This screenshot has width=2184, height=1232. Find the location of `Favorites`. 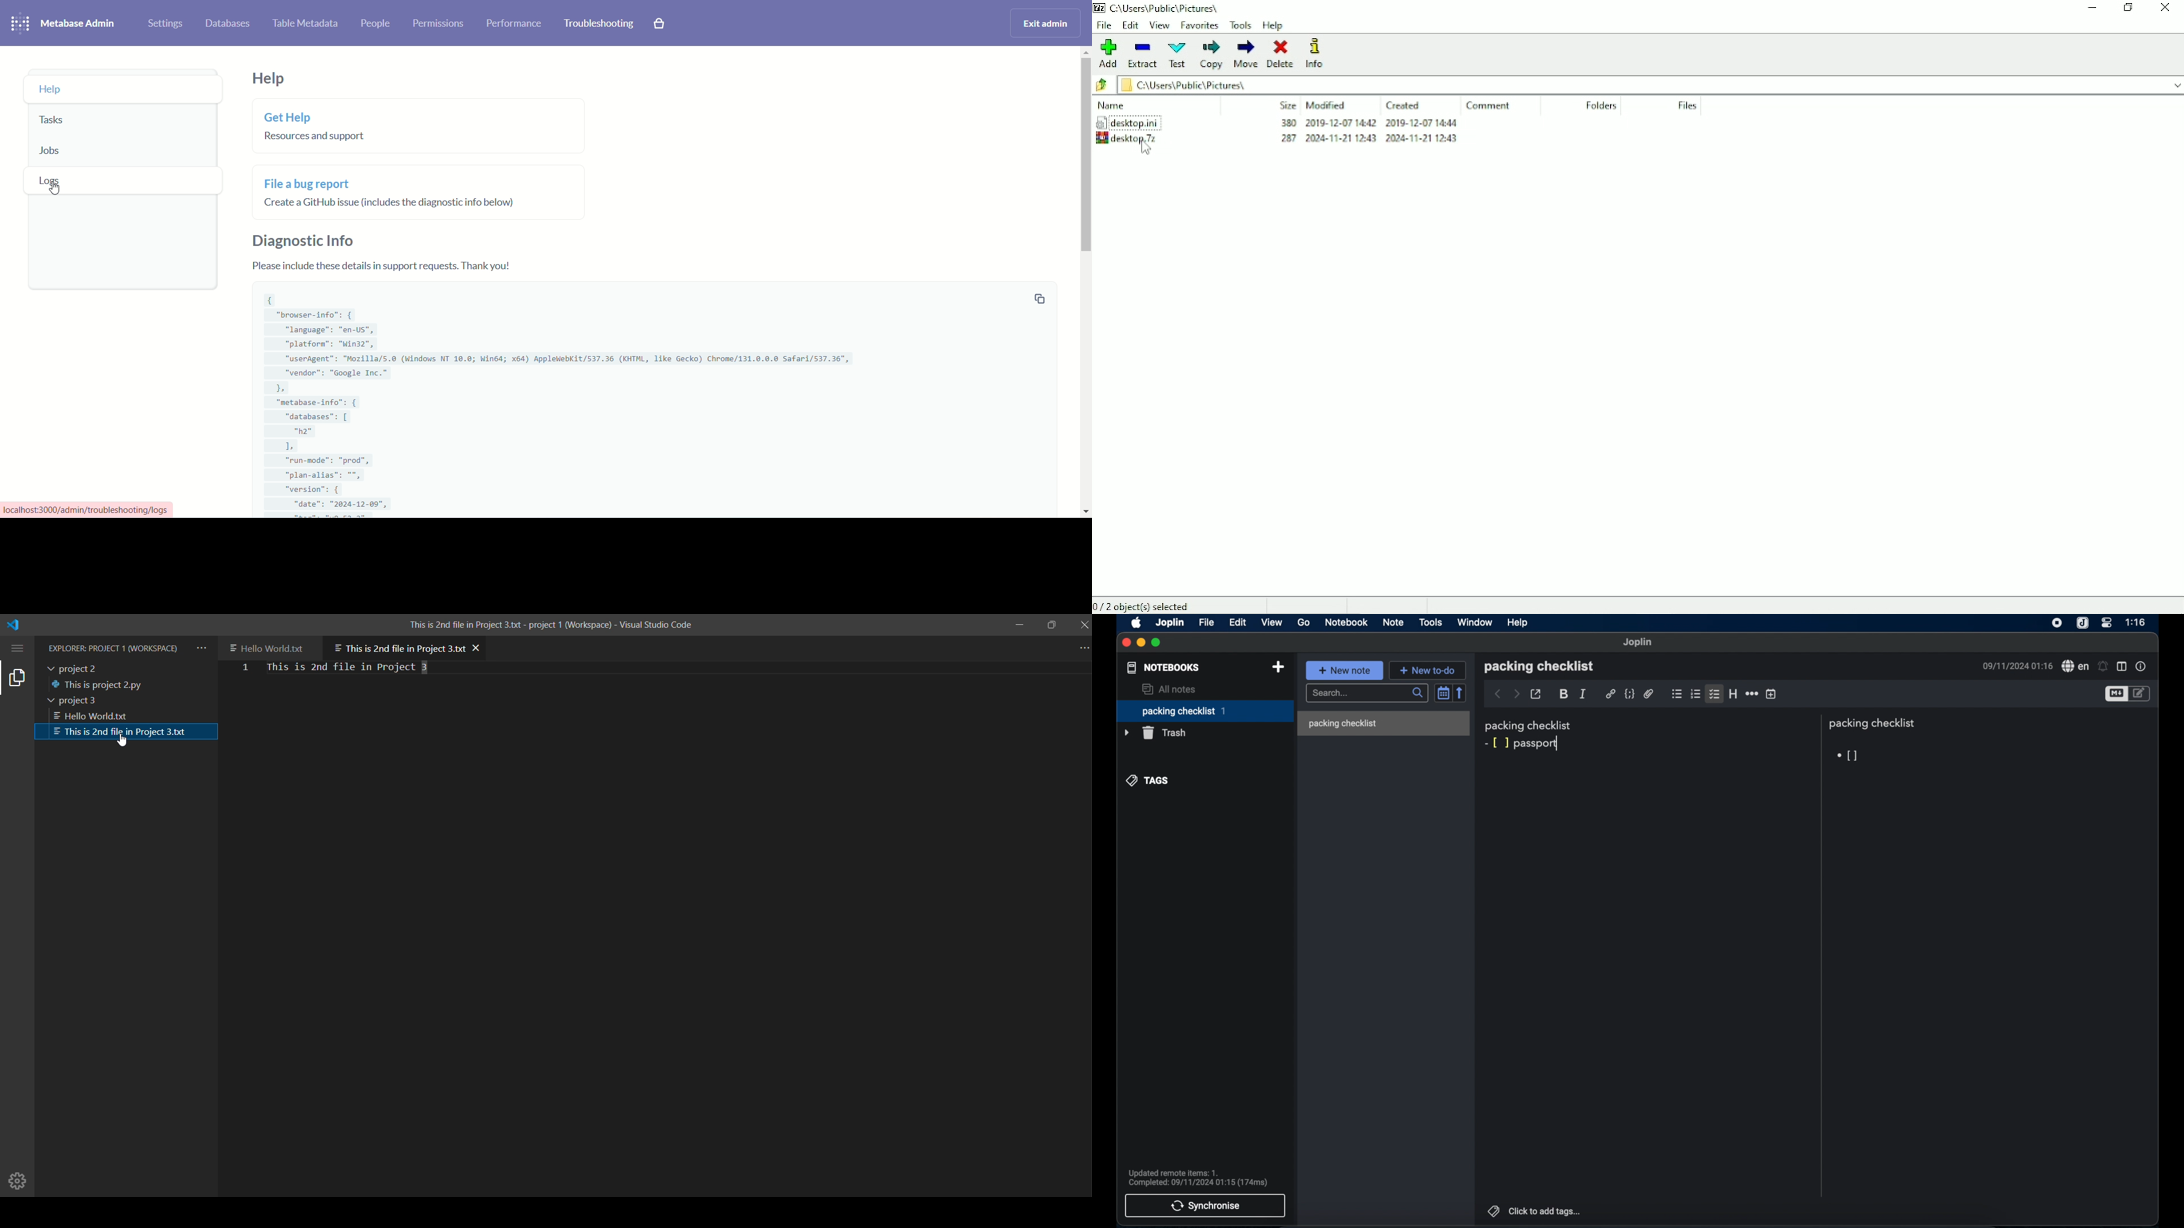

Favorites is located at coordinates (1201, 26).